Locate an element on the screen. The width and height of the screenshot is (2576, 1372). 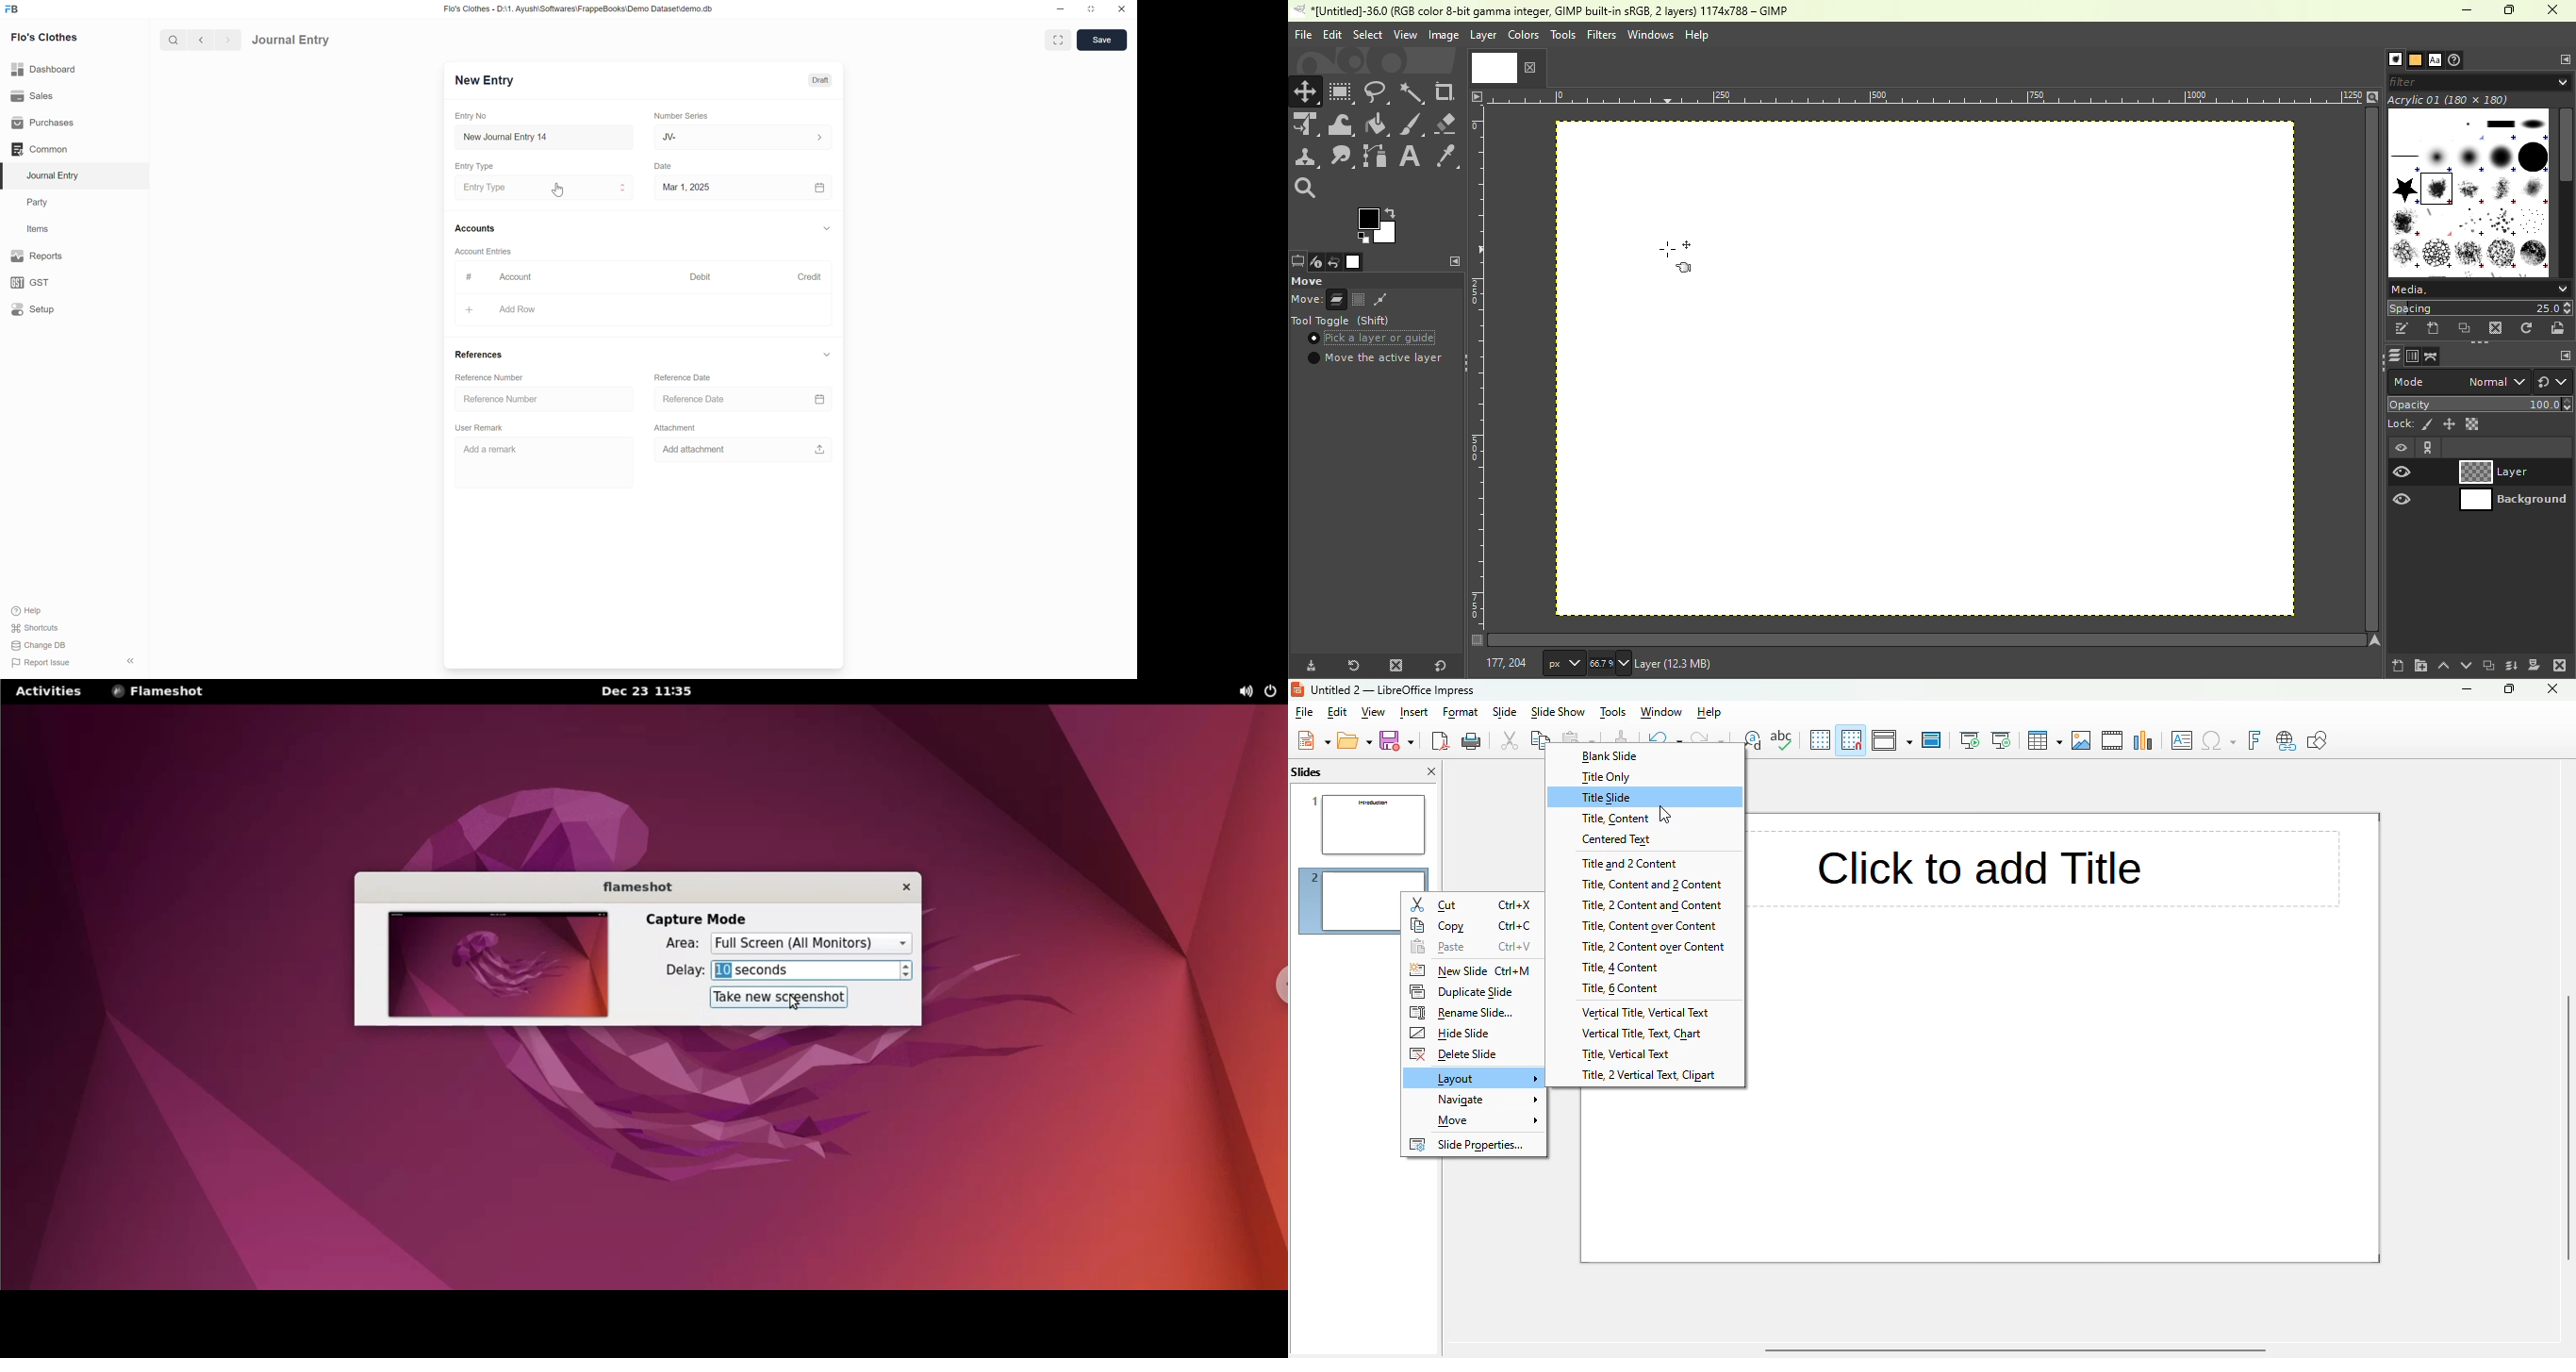
close is located at coordinates (1122, 9).